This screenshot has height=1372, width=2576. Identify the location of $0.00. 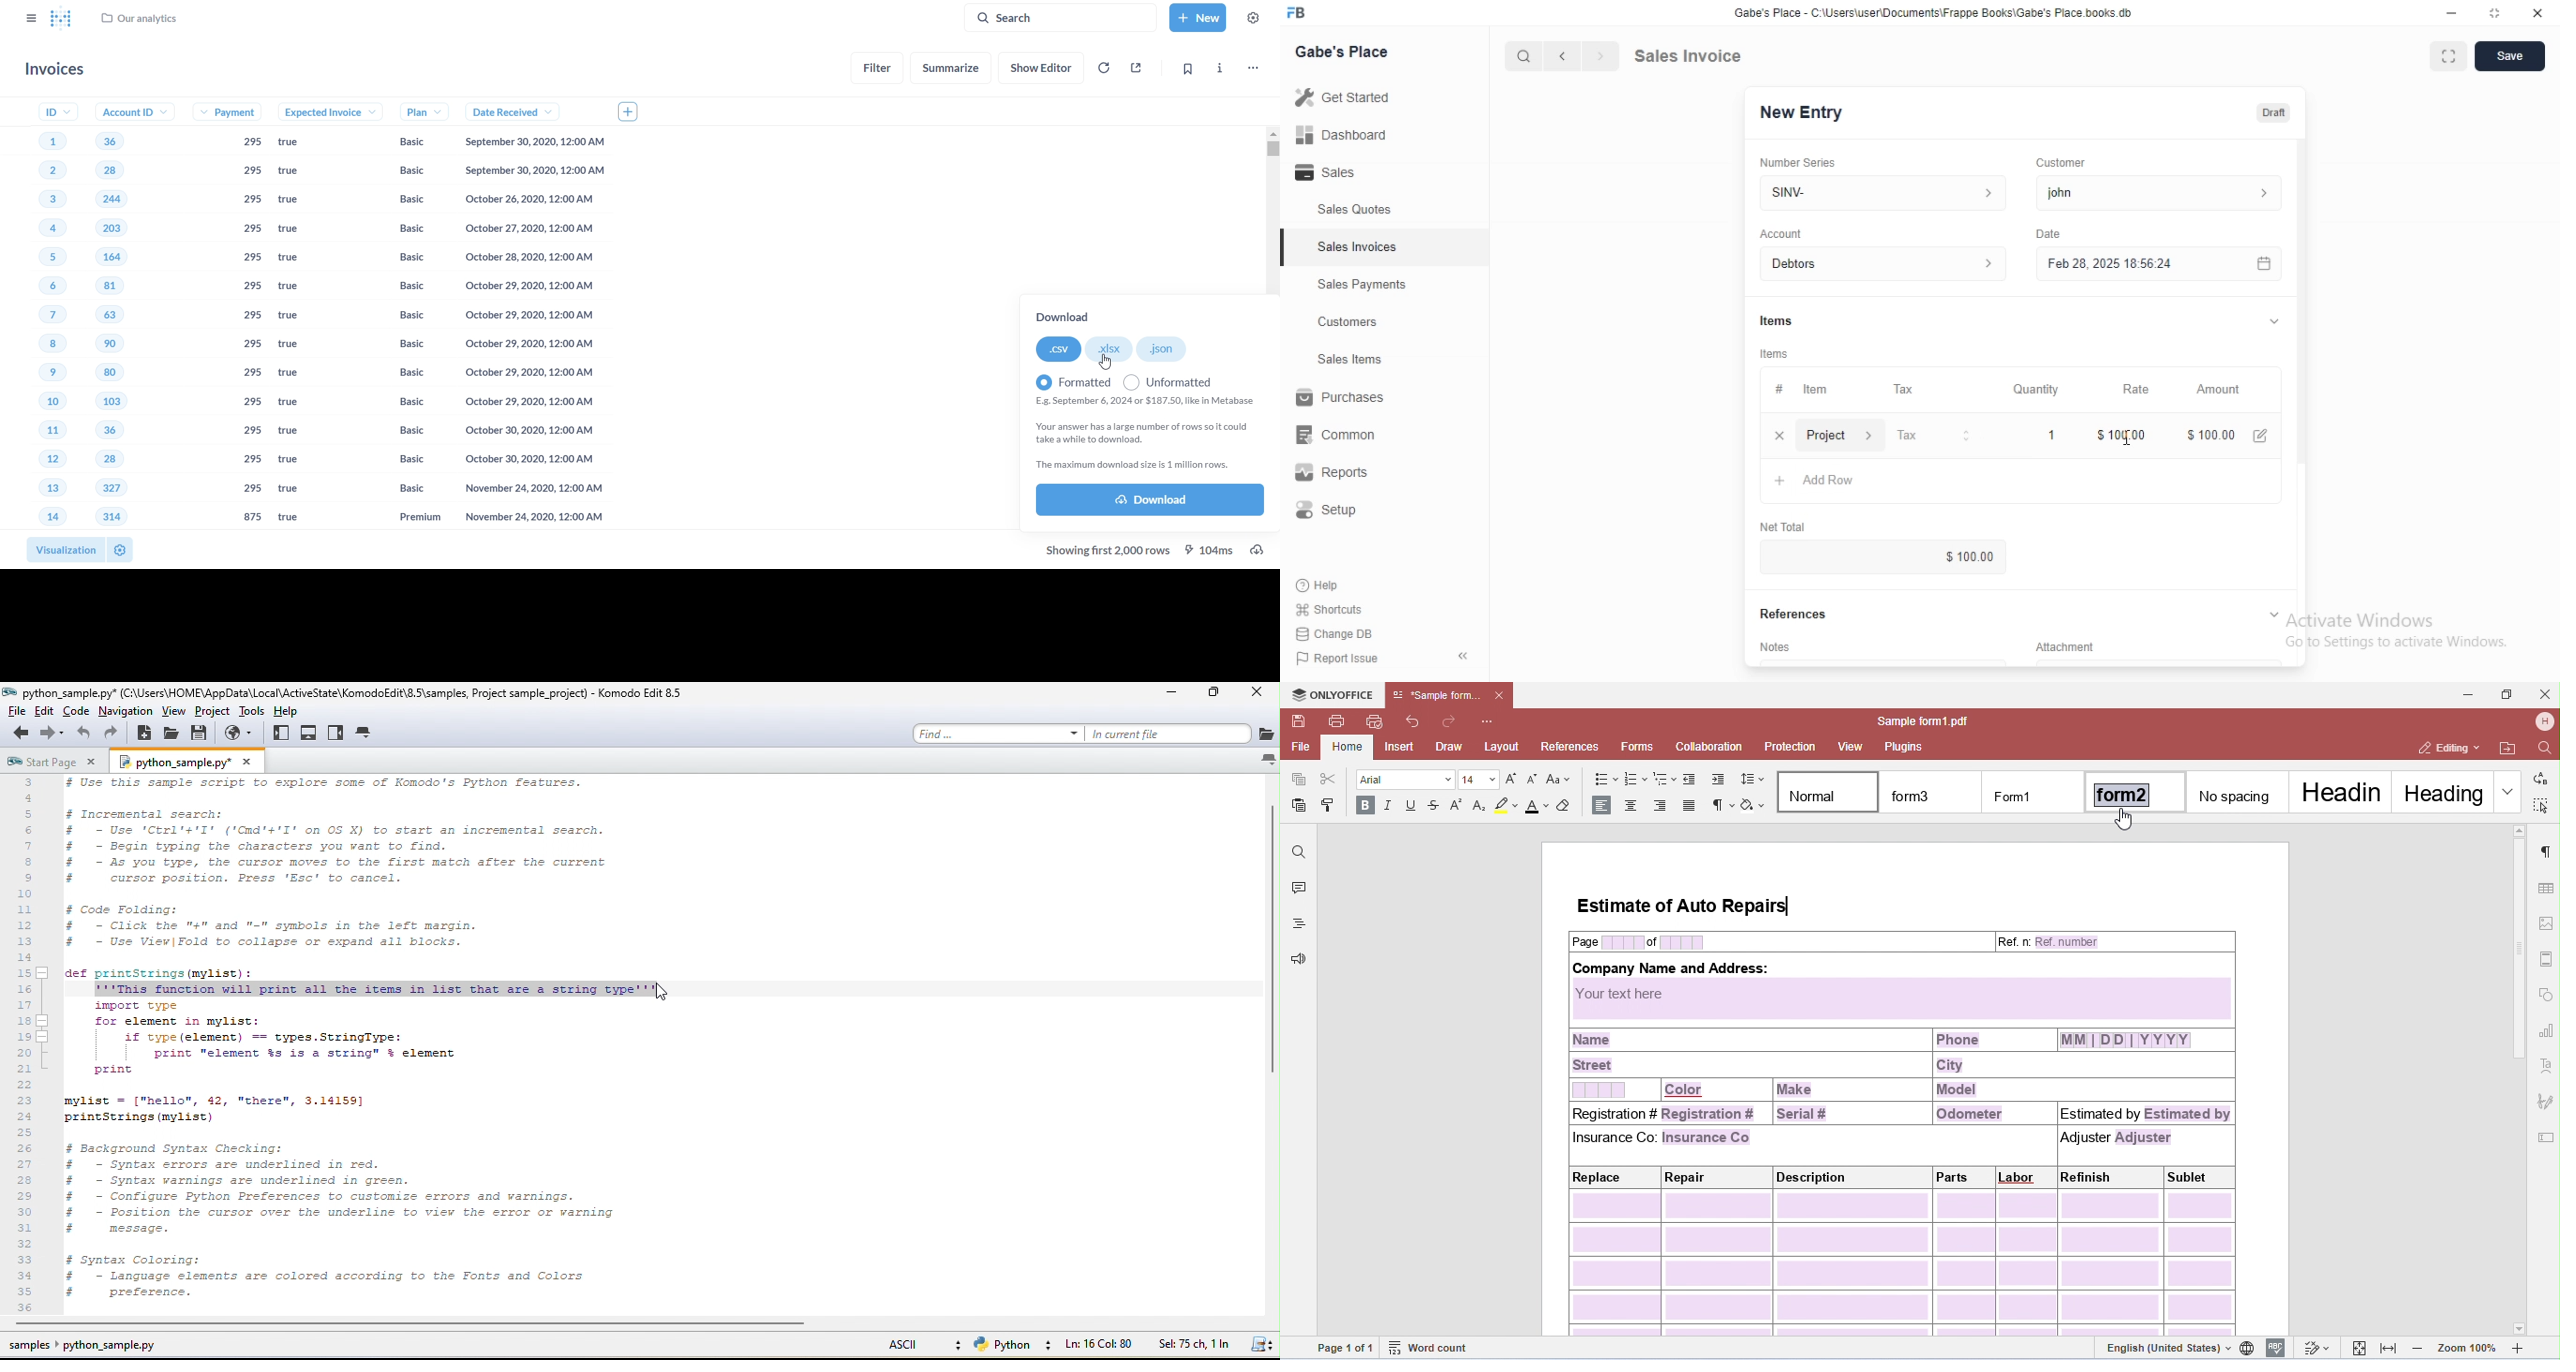
(1948, 557).